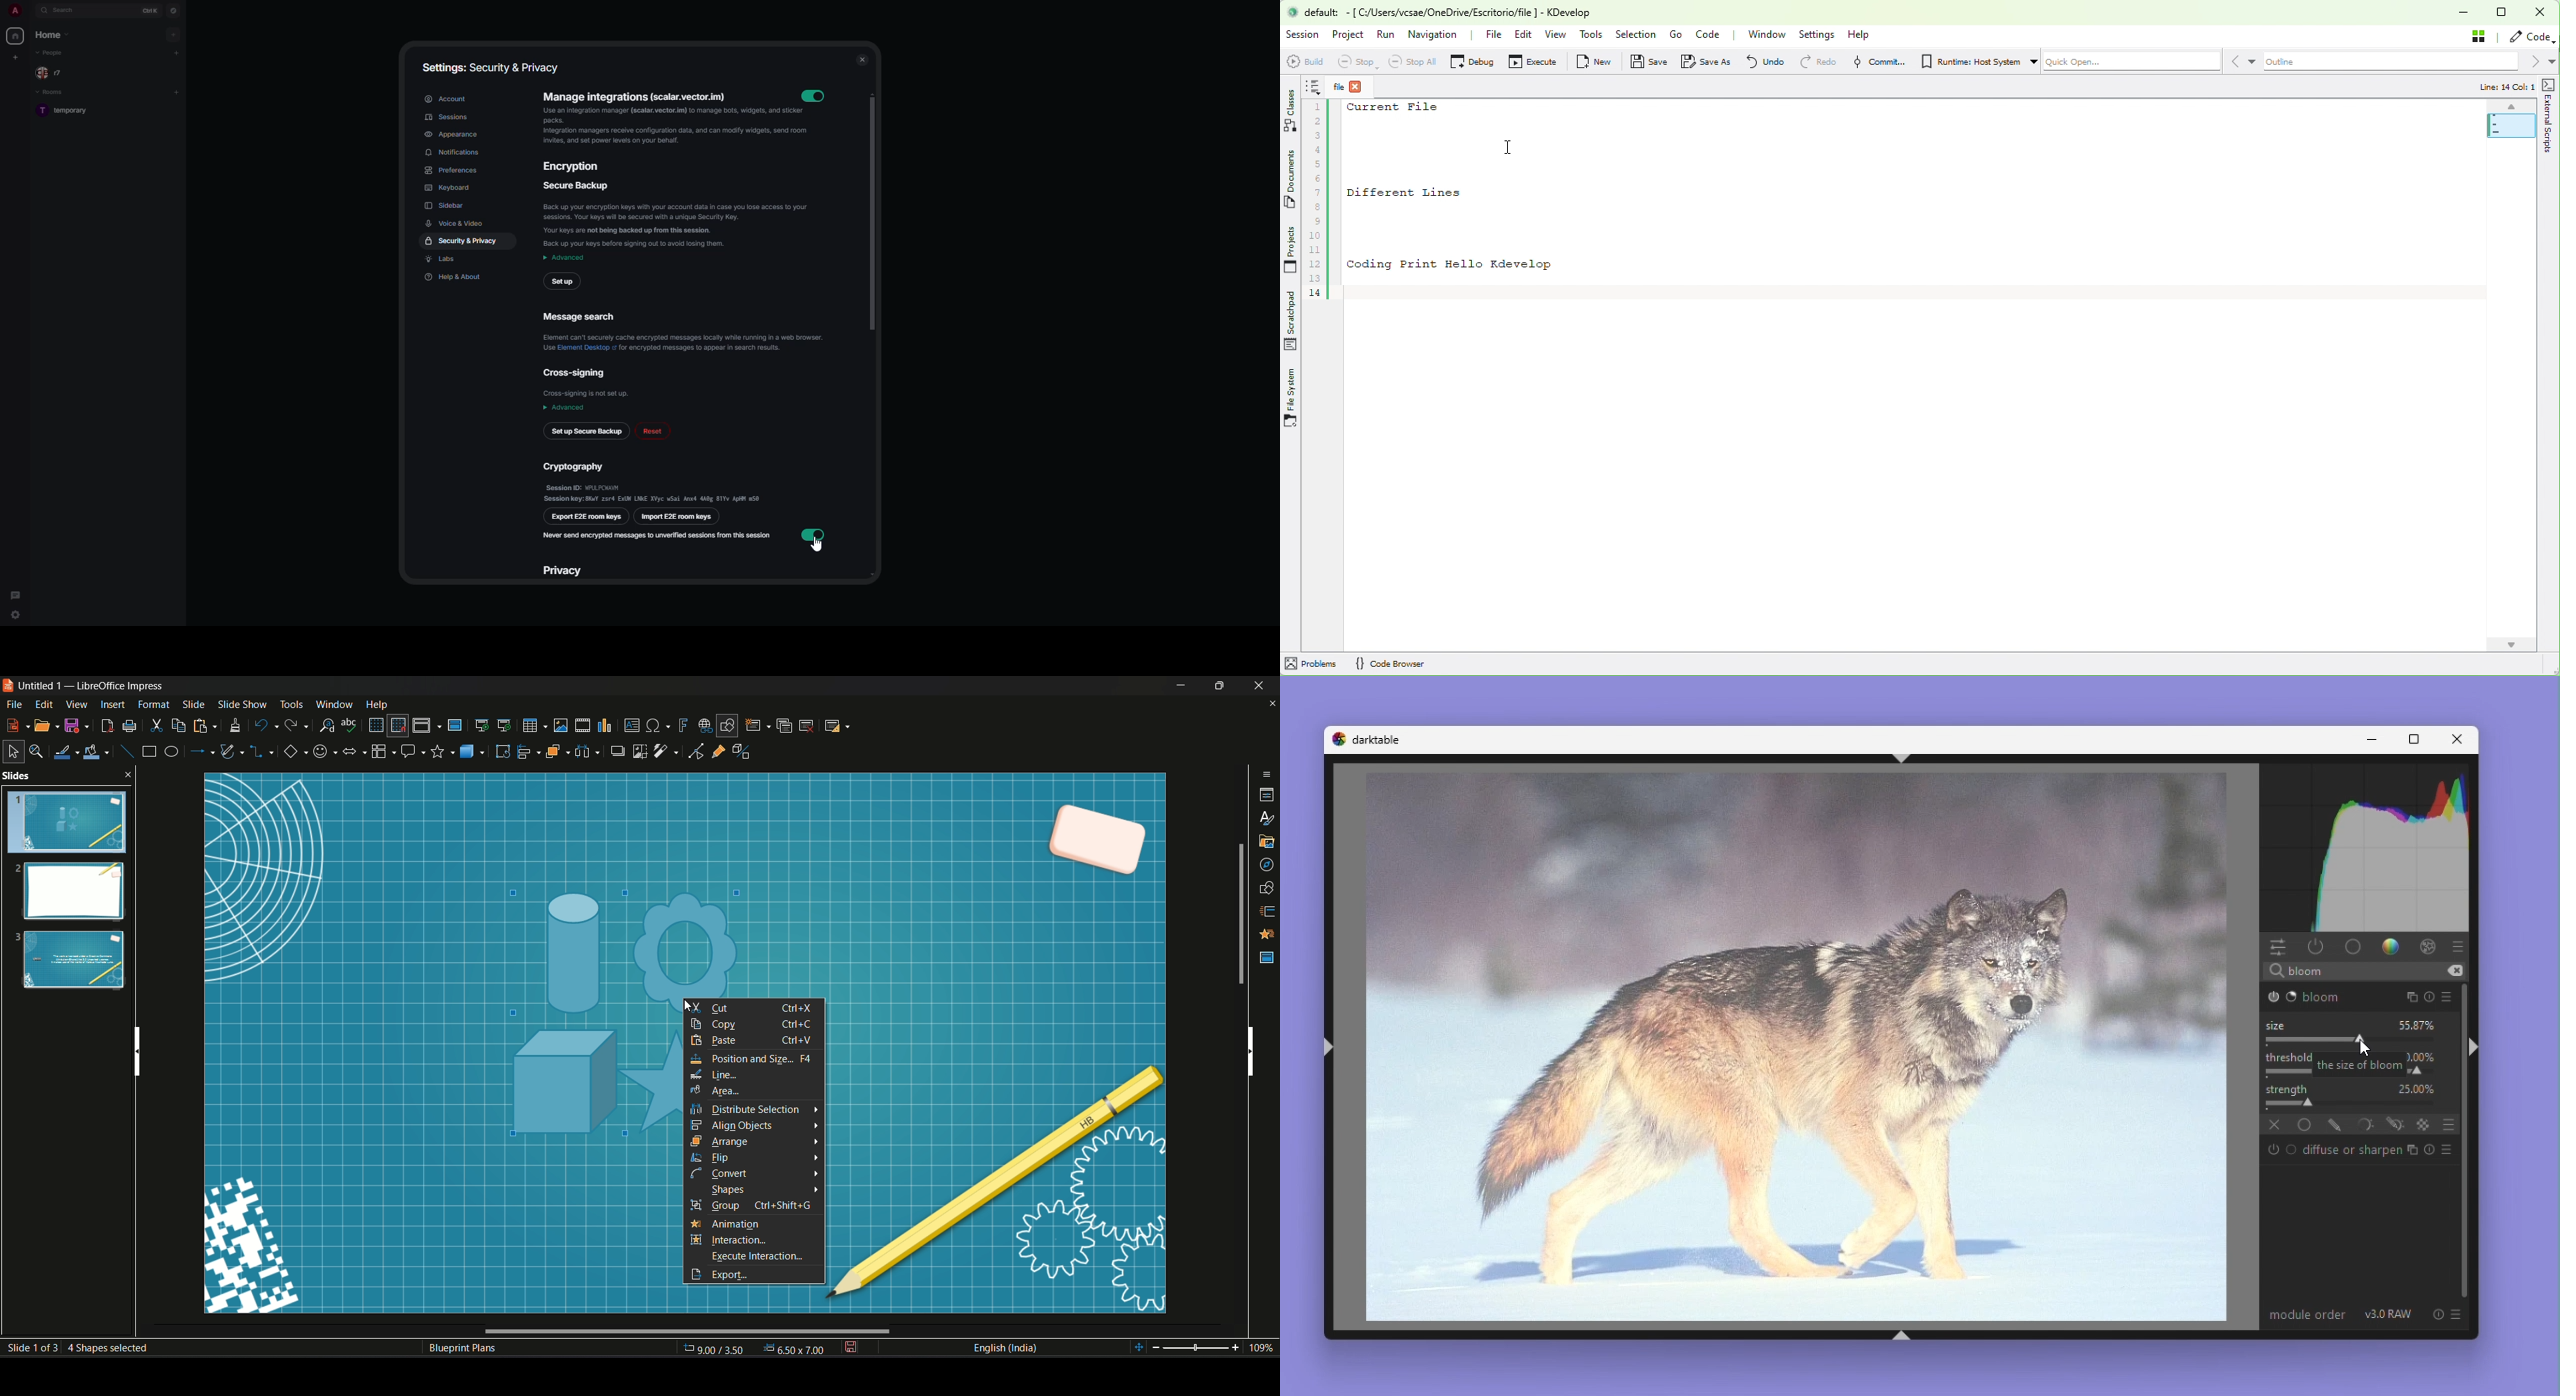  I want to click on people, so click(51, 73).